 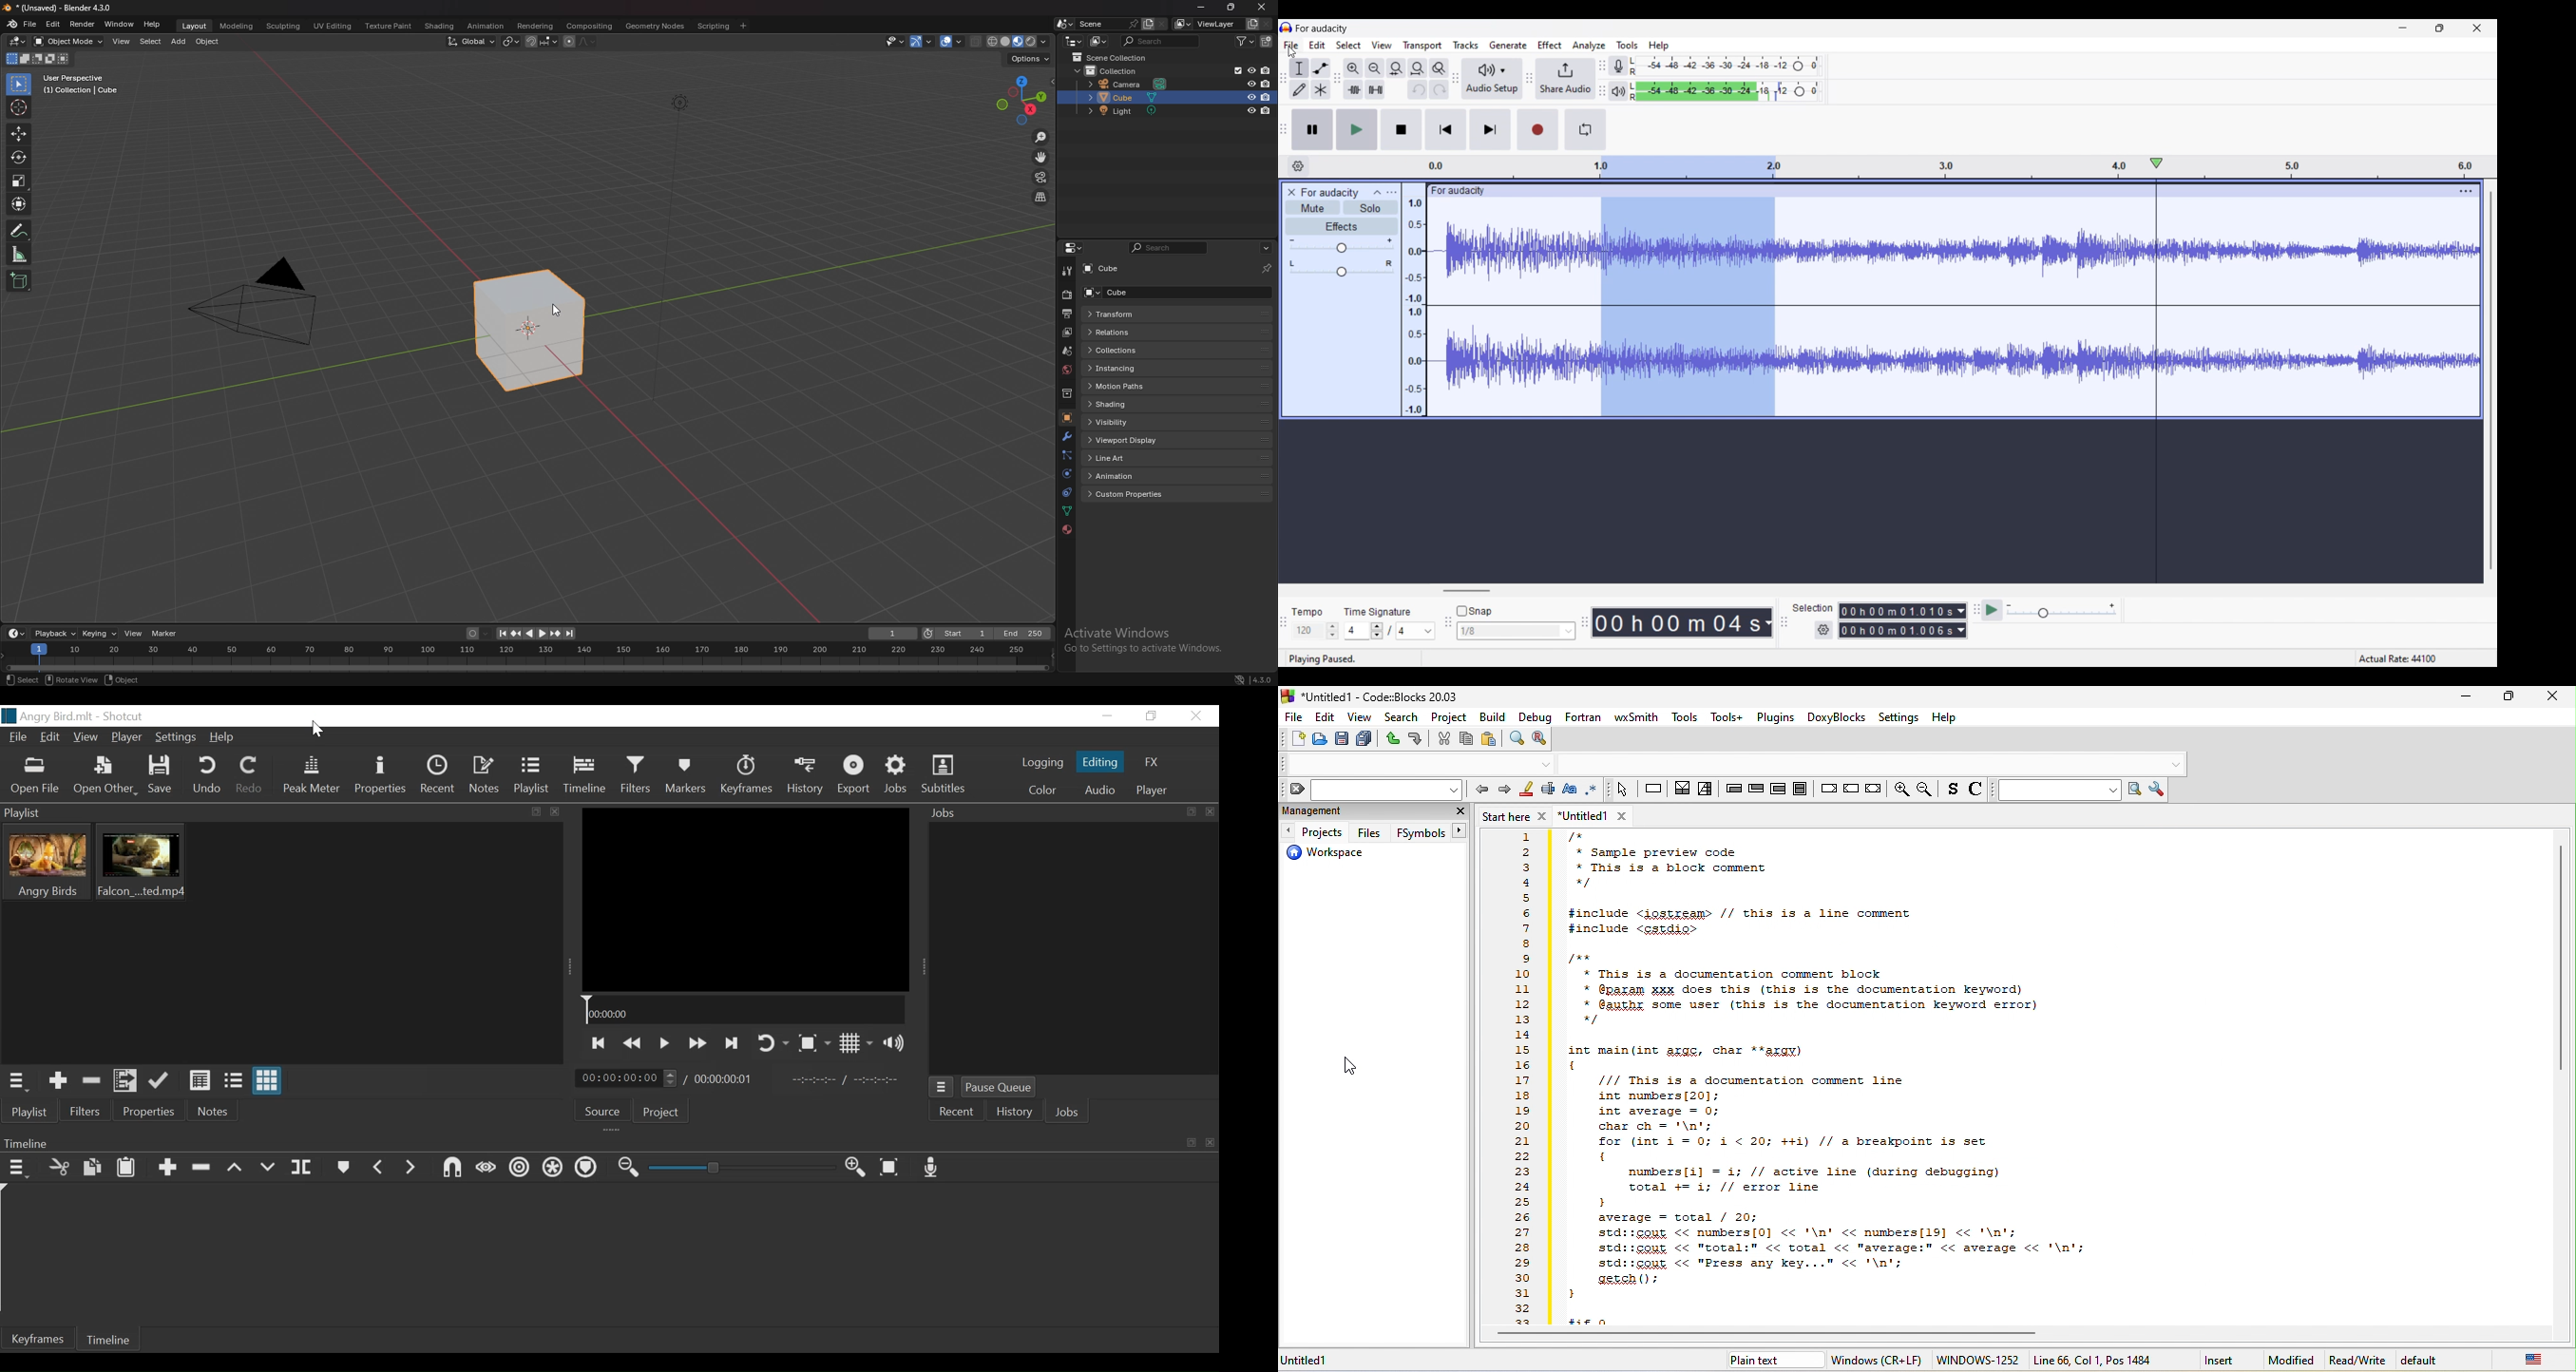 What do you see at coordinates (1512, 301) in the screenshot?
I see `Current track` at bounding box center [1512, 301].